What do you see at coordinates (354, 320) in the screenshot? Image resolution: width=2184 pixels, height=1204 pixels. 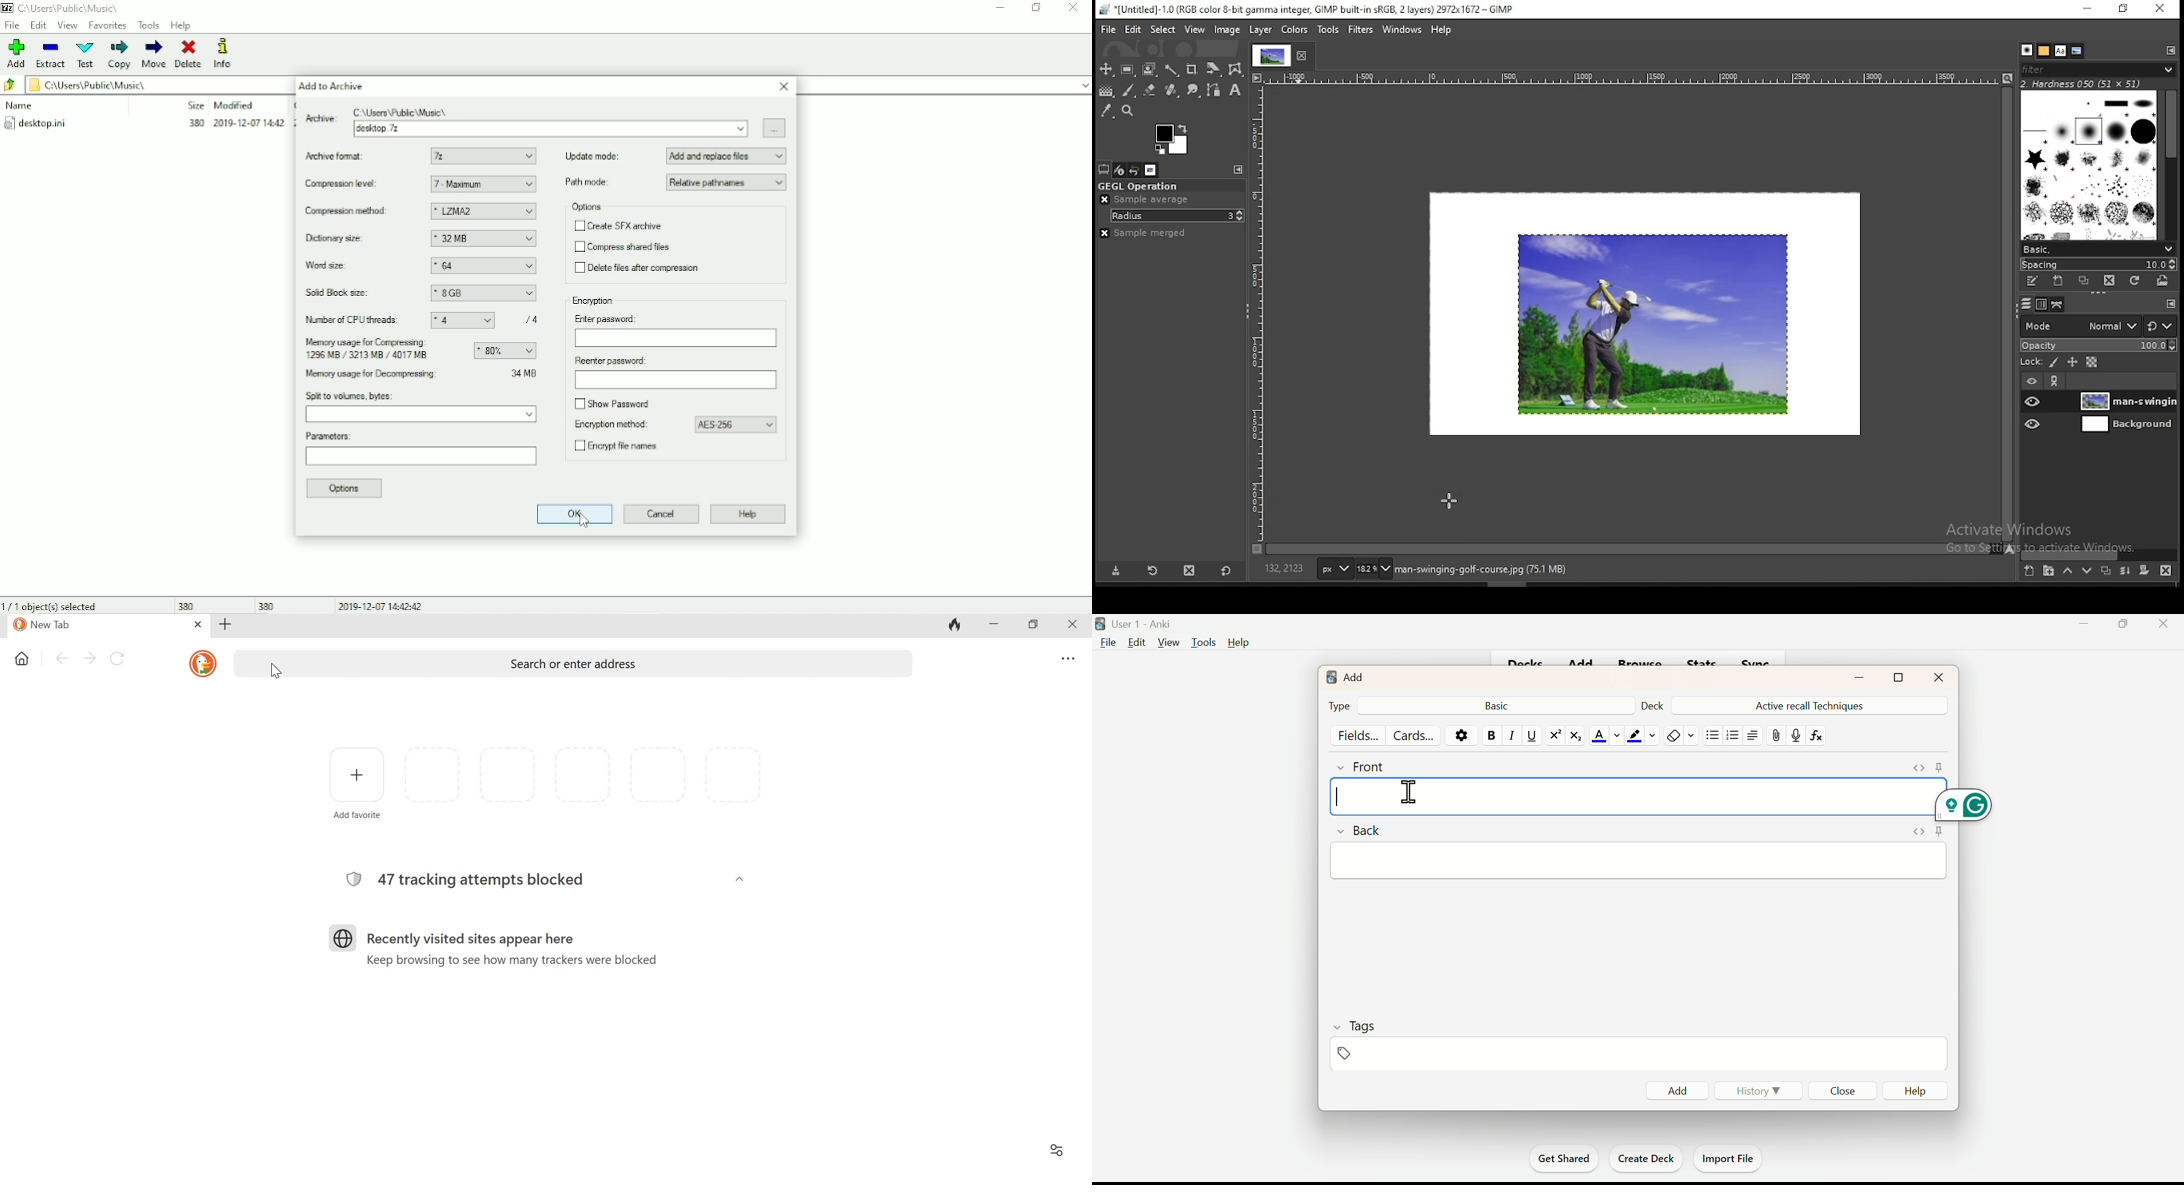 I see `Number of CPU threads` at bounding box center [354, 320].